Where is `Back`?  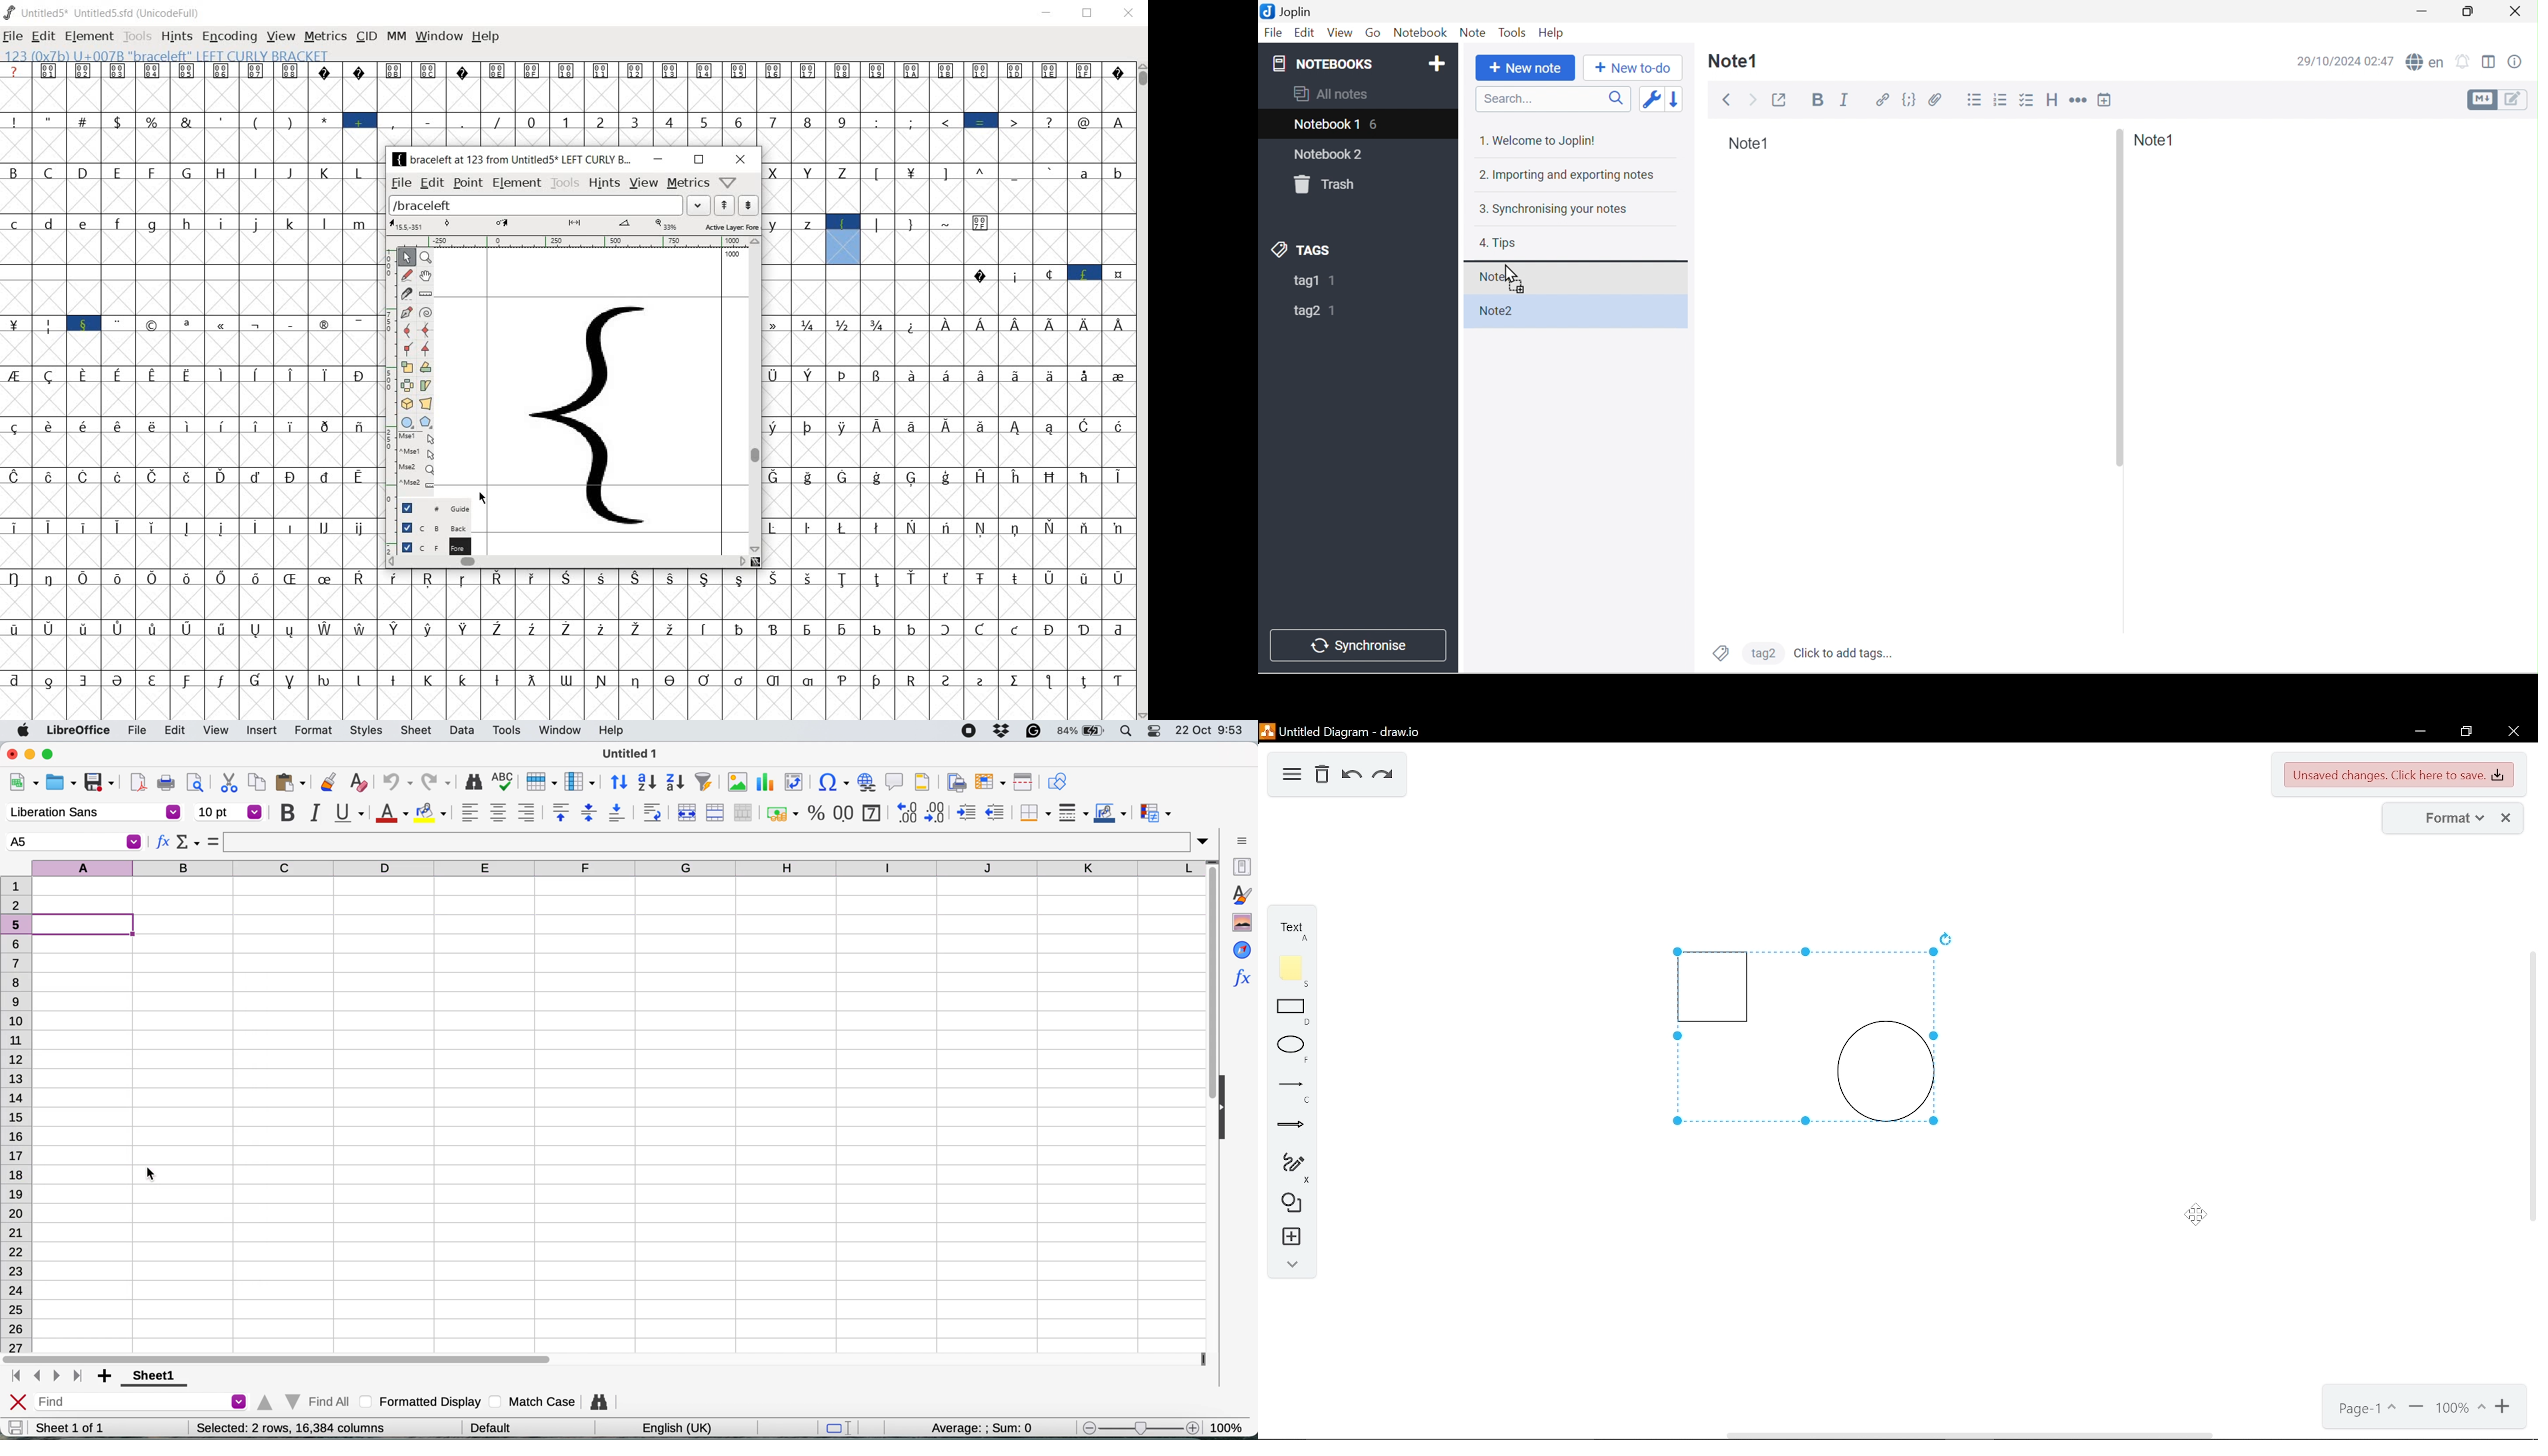 Back is located at coordinates (1726, 99).